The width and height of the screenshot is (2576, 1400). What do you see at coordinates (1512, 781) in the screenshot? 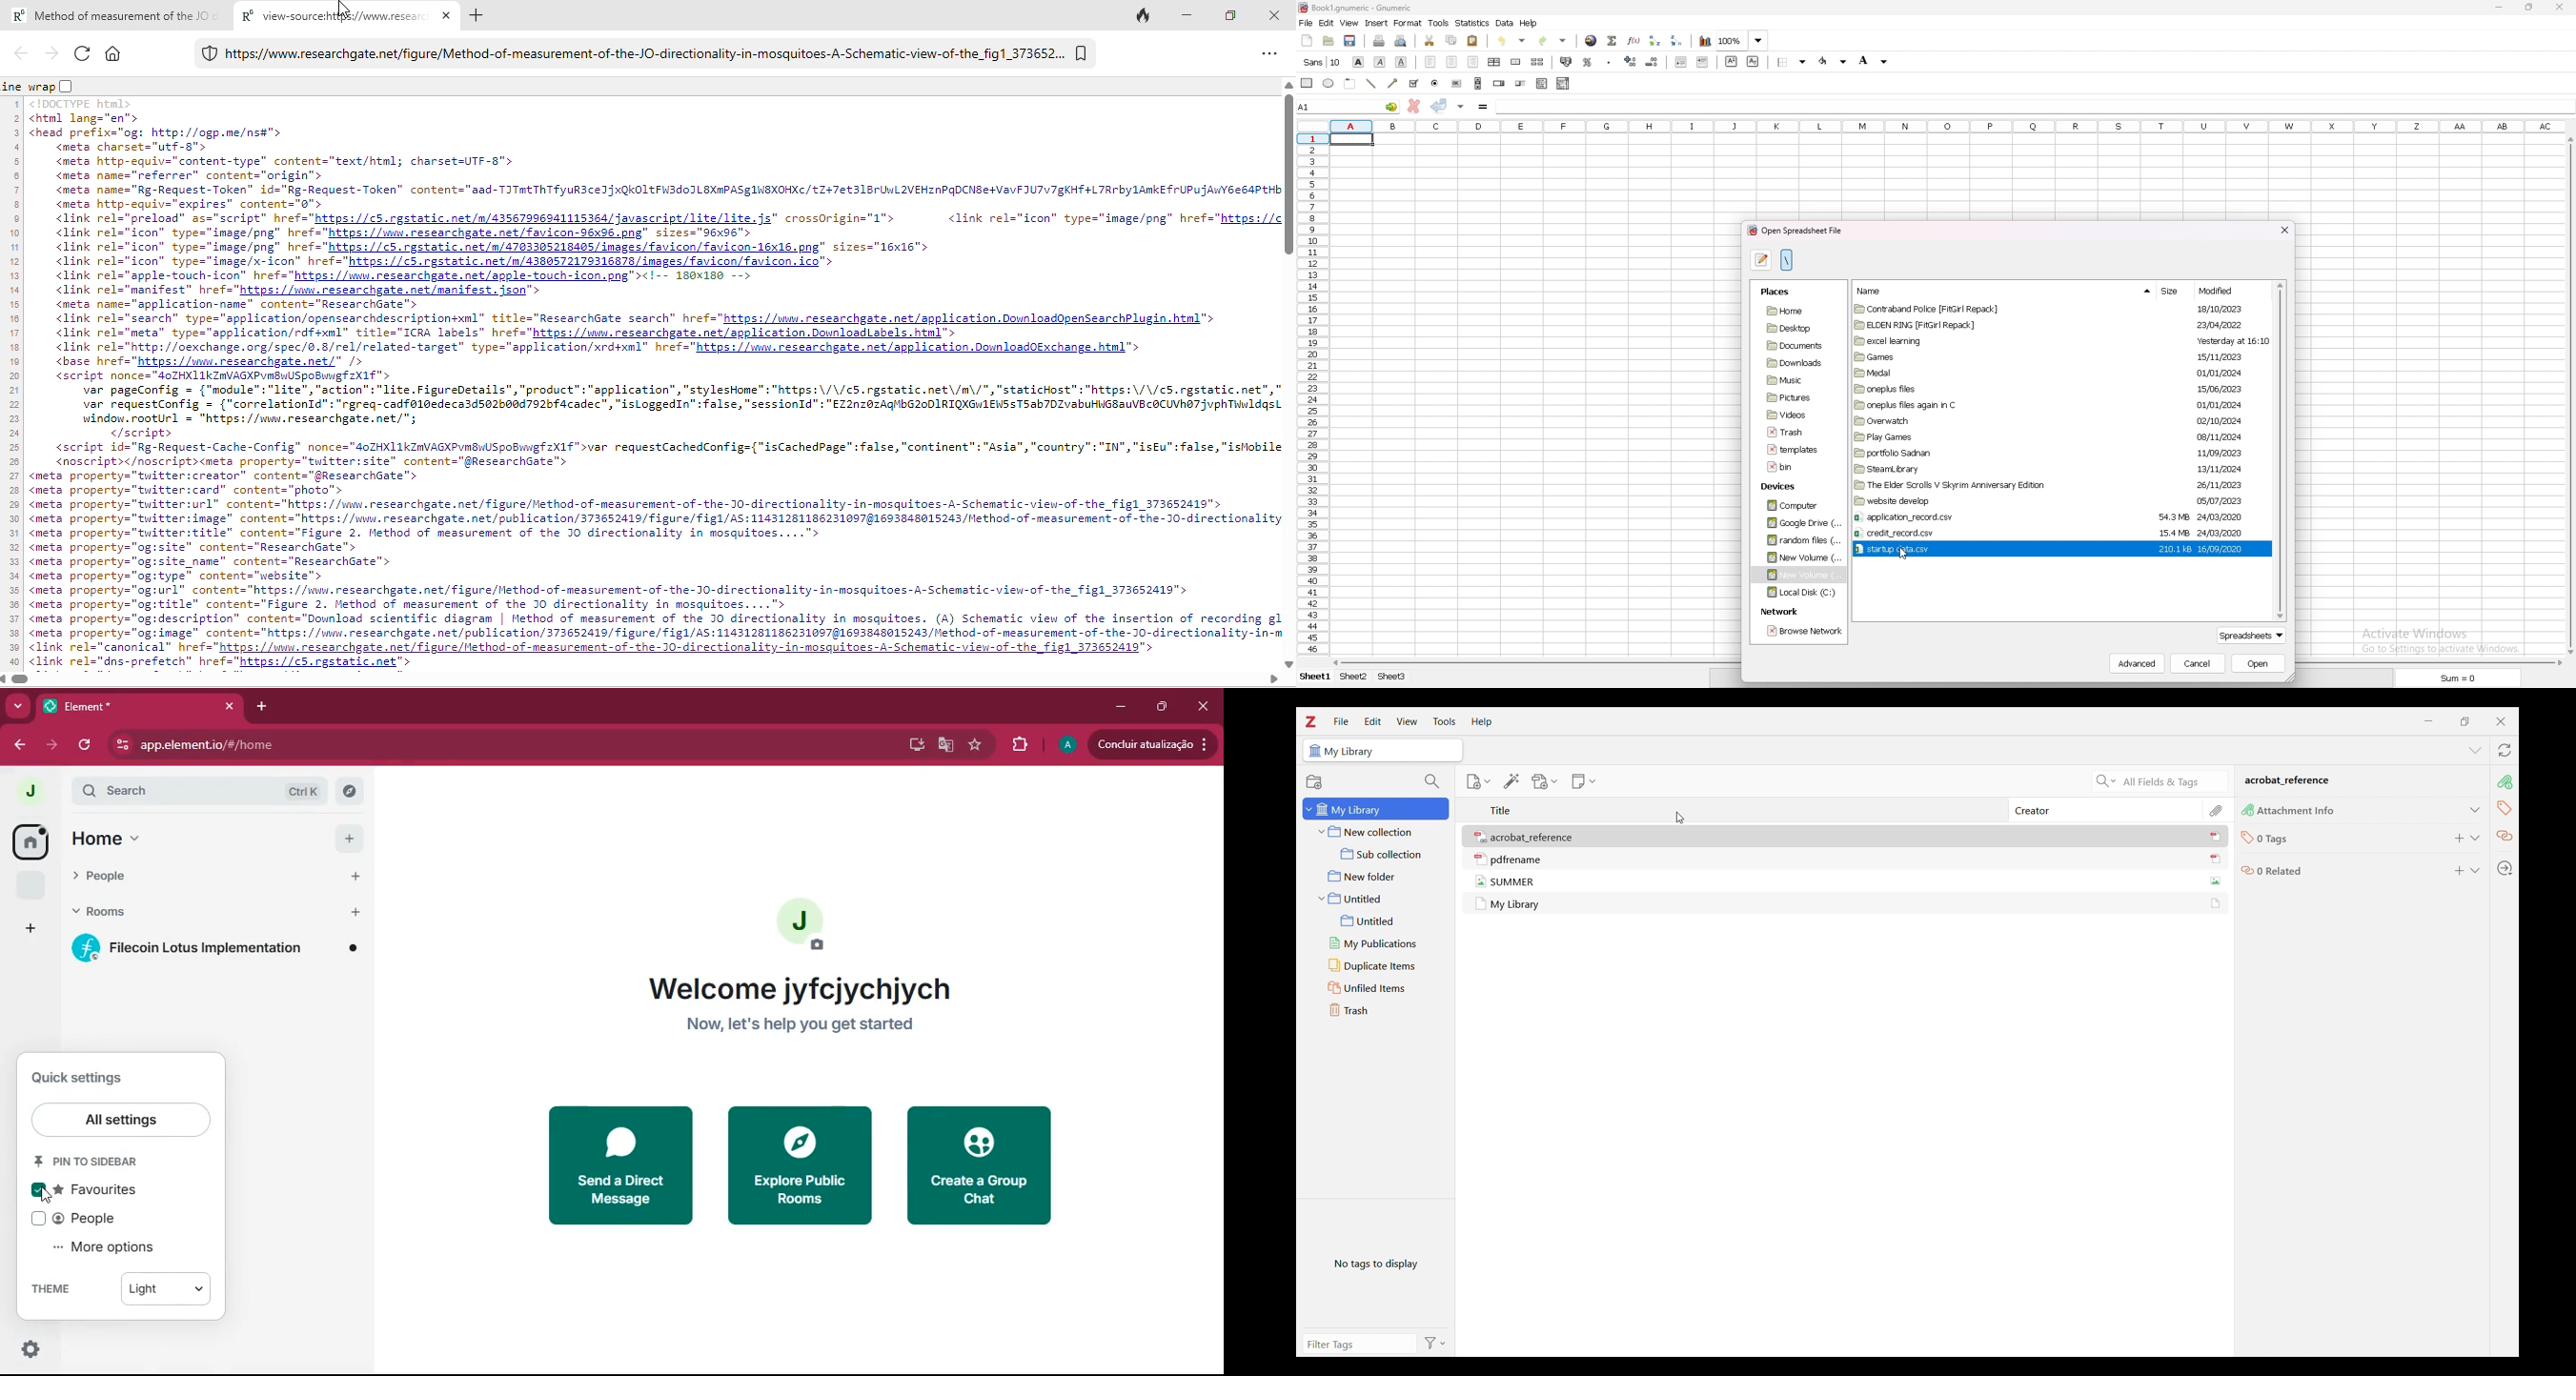
I see `Add item/s by identifier` at bounding box center [1512, 781].